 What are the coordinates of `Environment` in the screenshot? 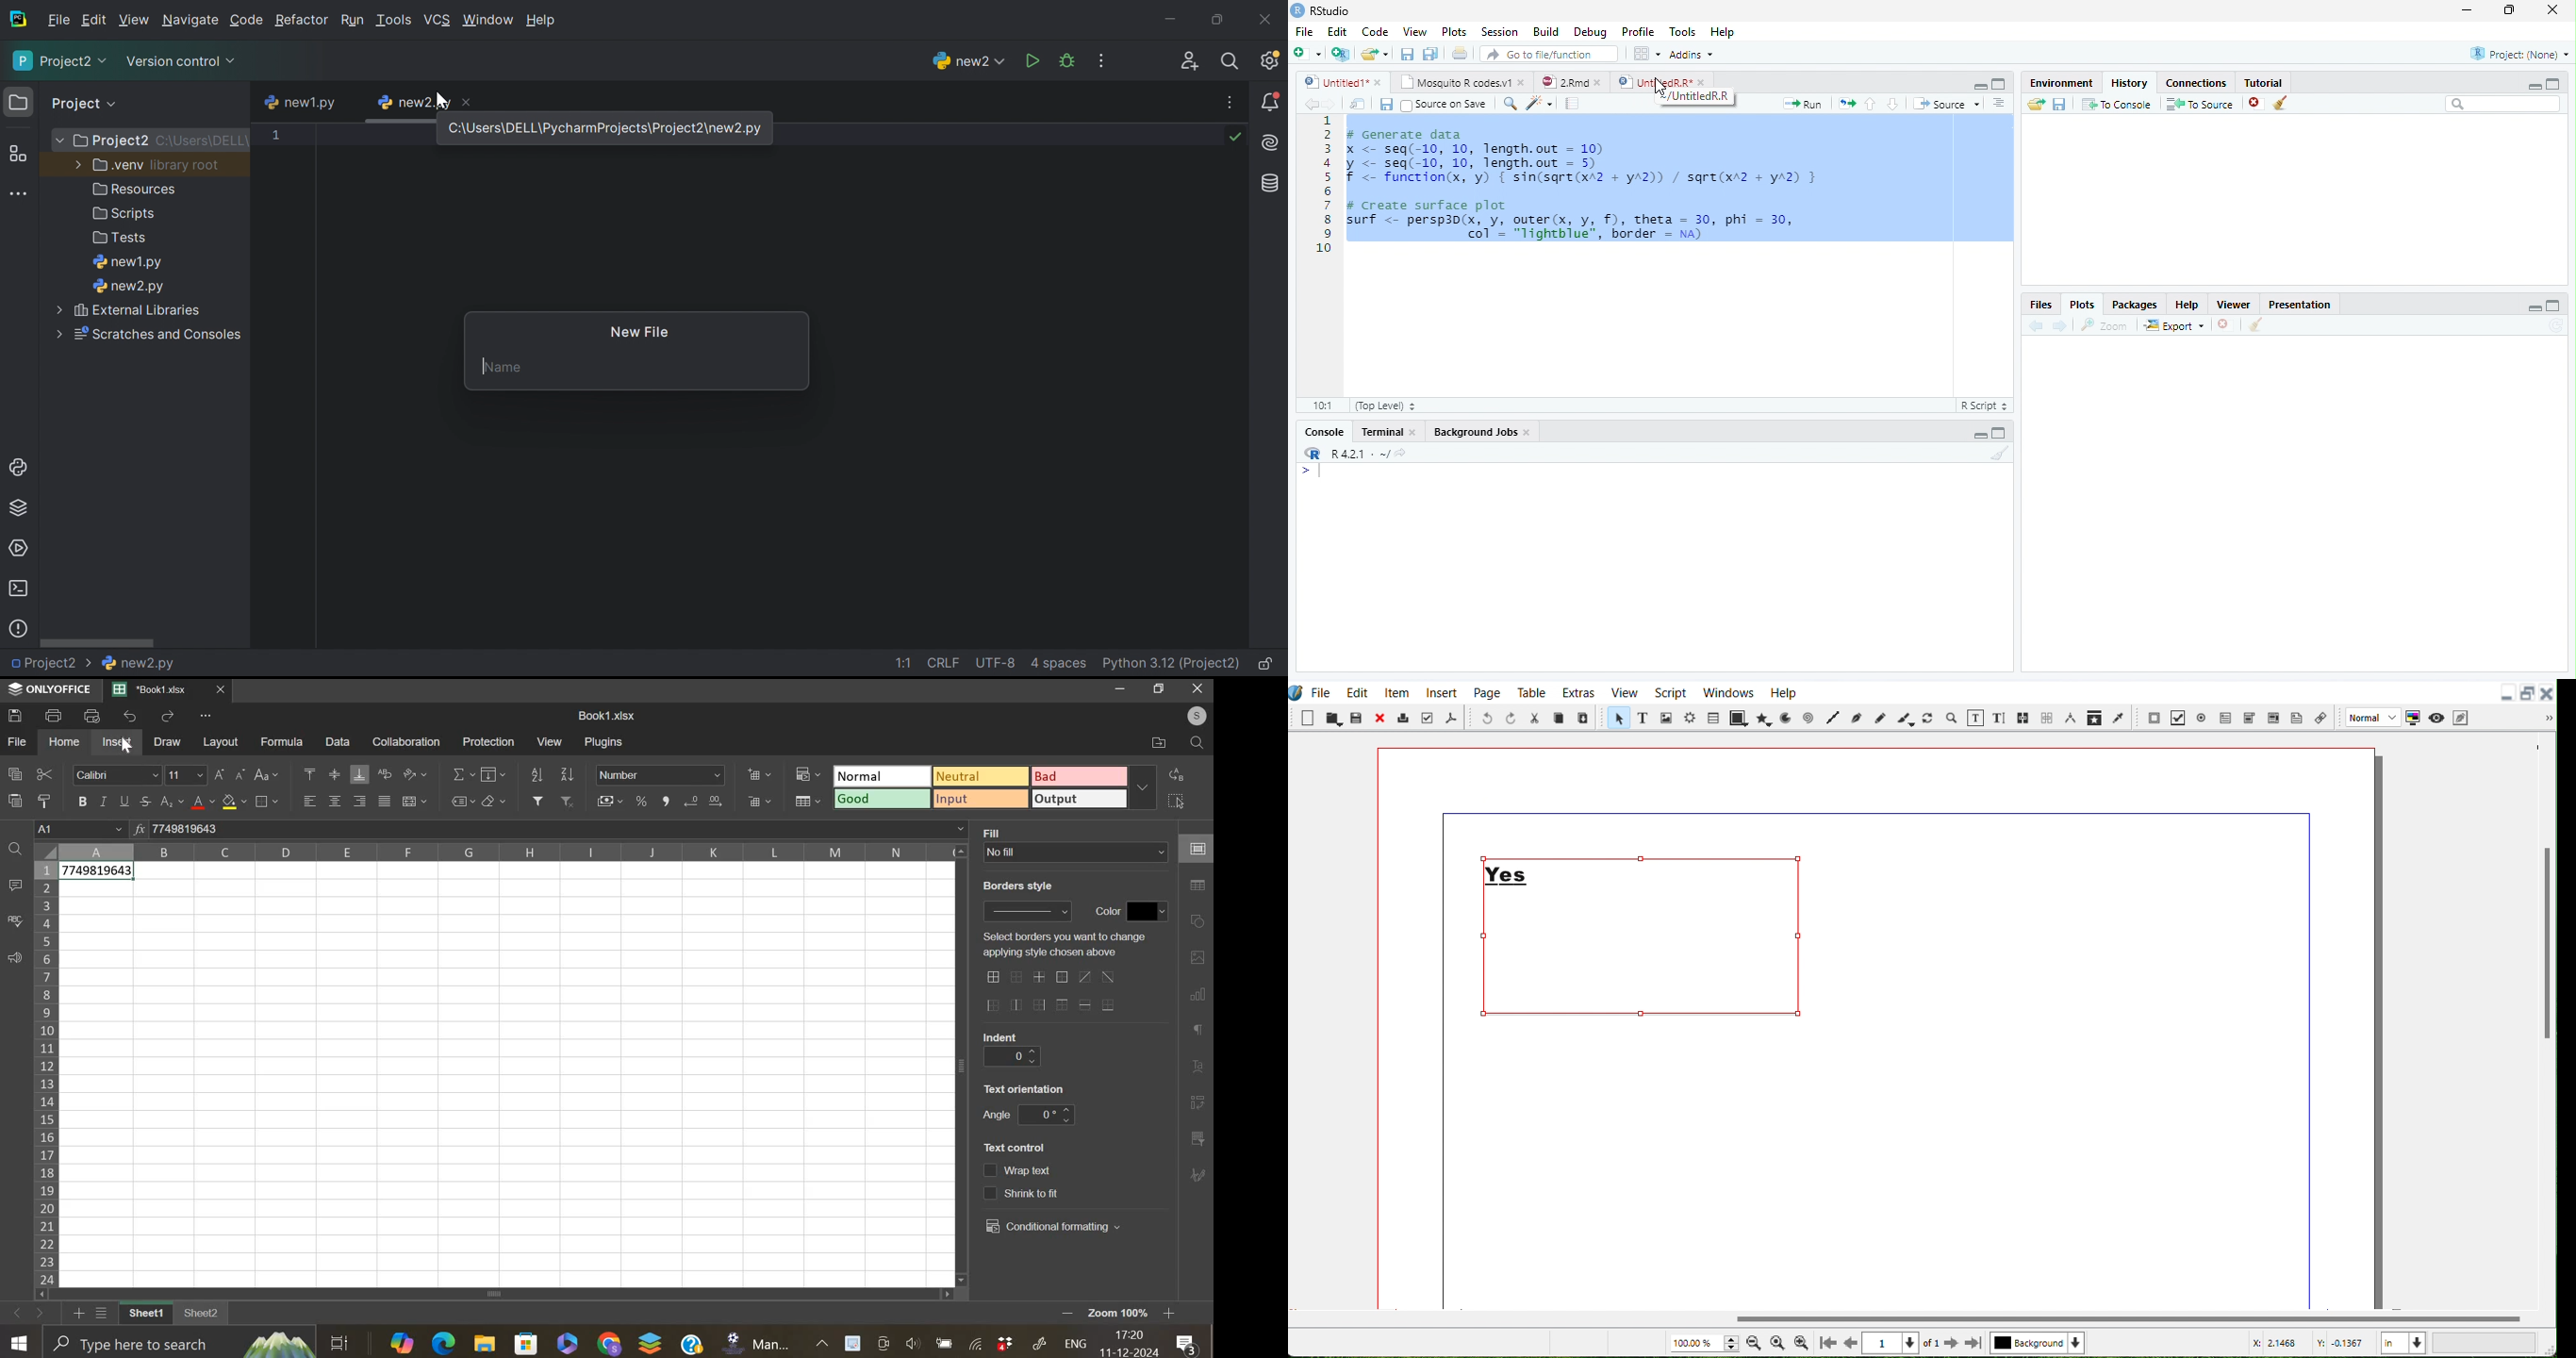 It's located at (2061, 83).